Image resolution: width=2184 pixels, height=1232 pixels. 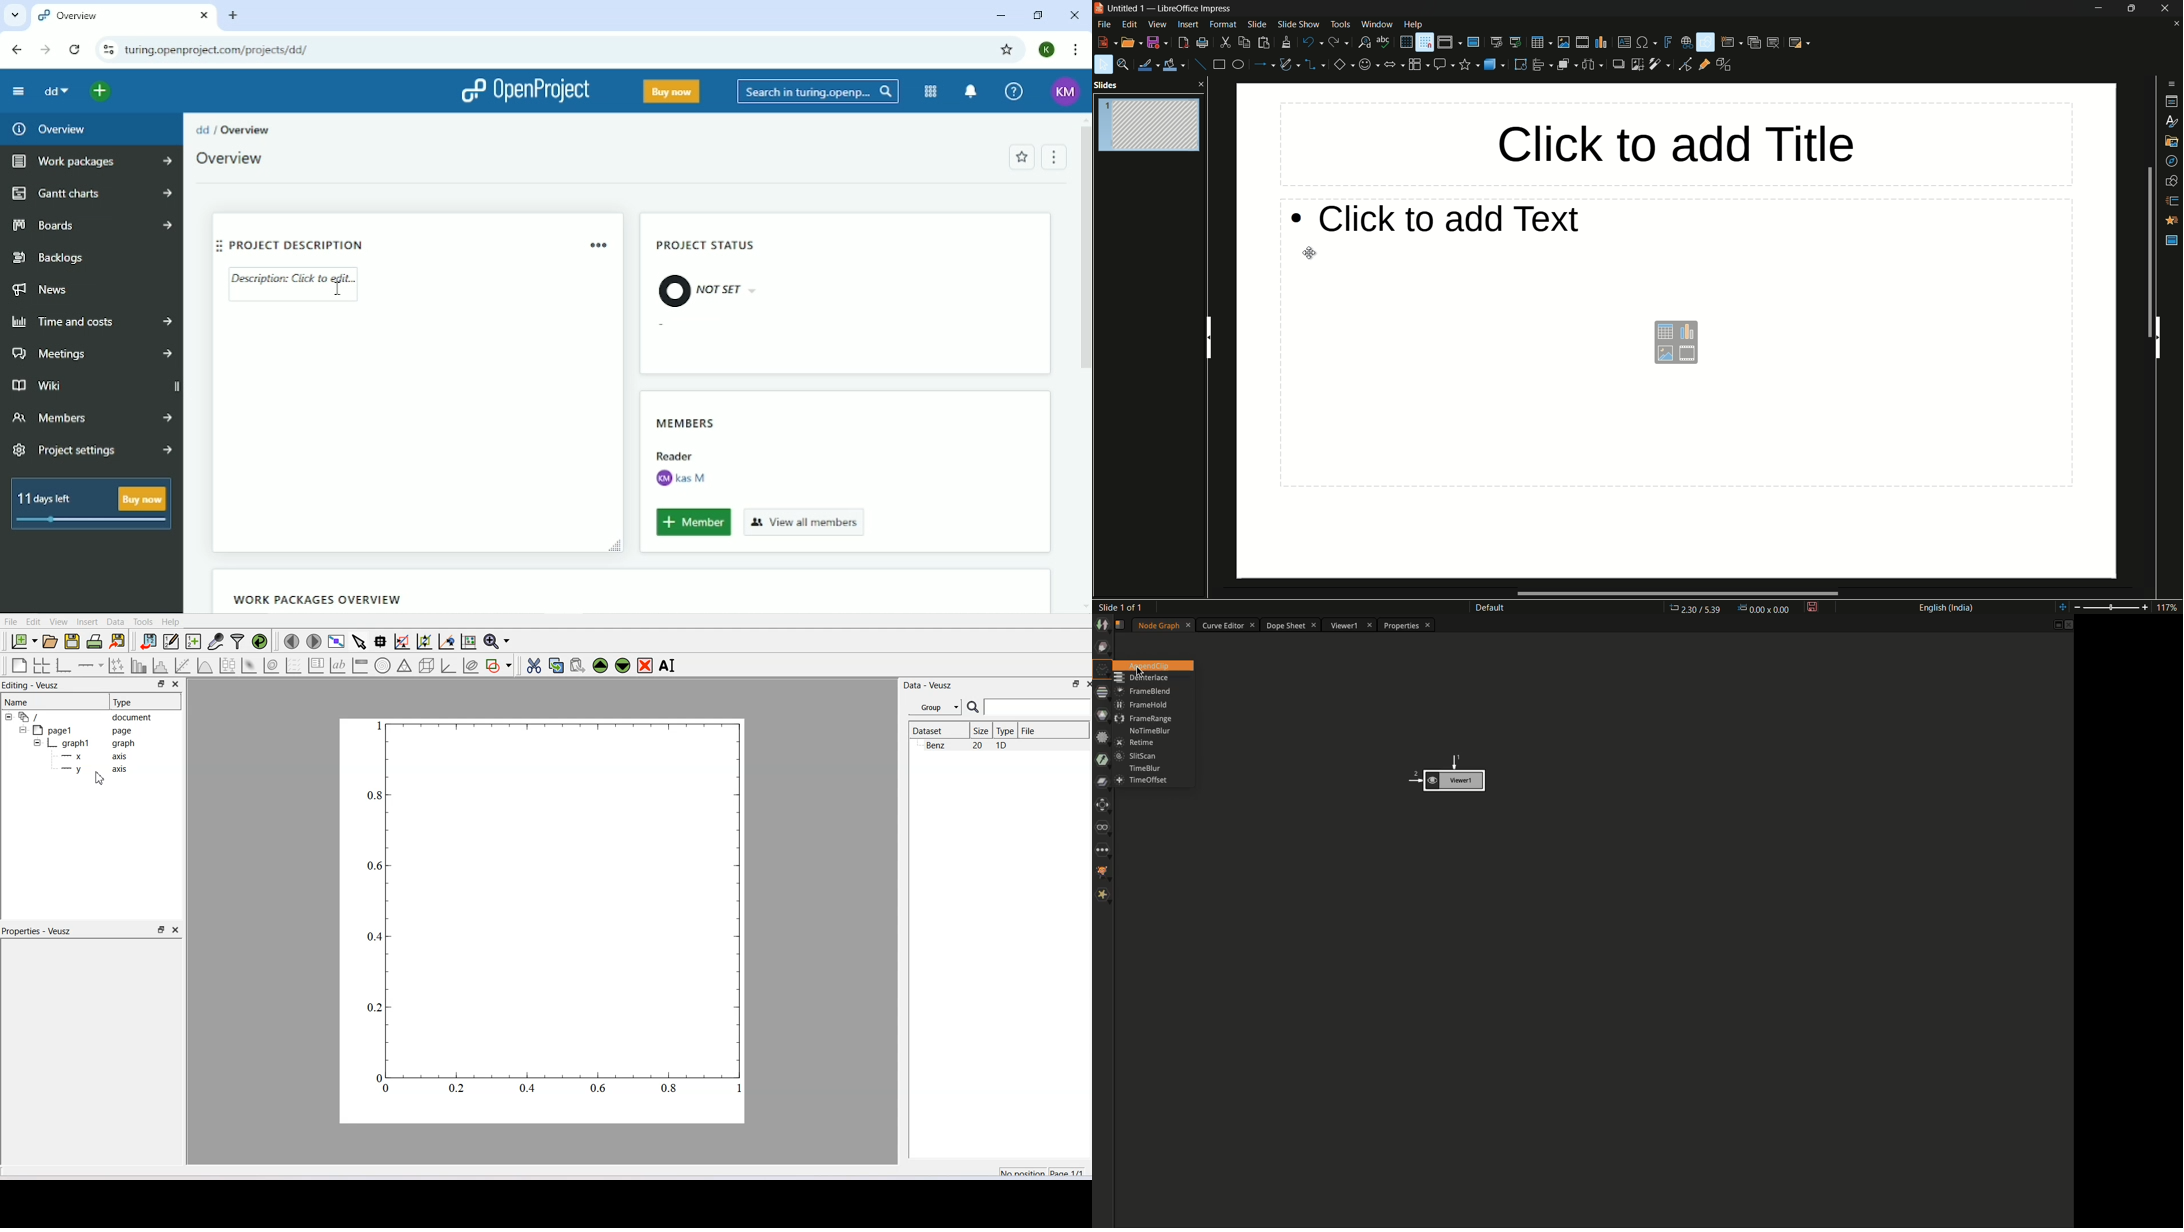 What do you see at coordinates (1138, 755) in the screenshot?
I see `SlirScan` at bounding box center [1138, 755].